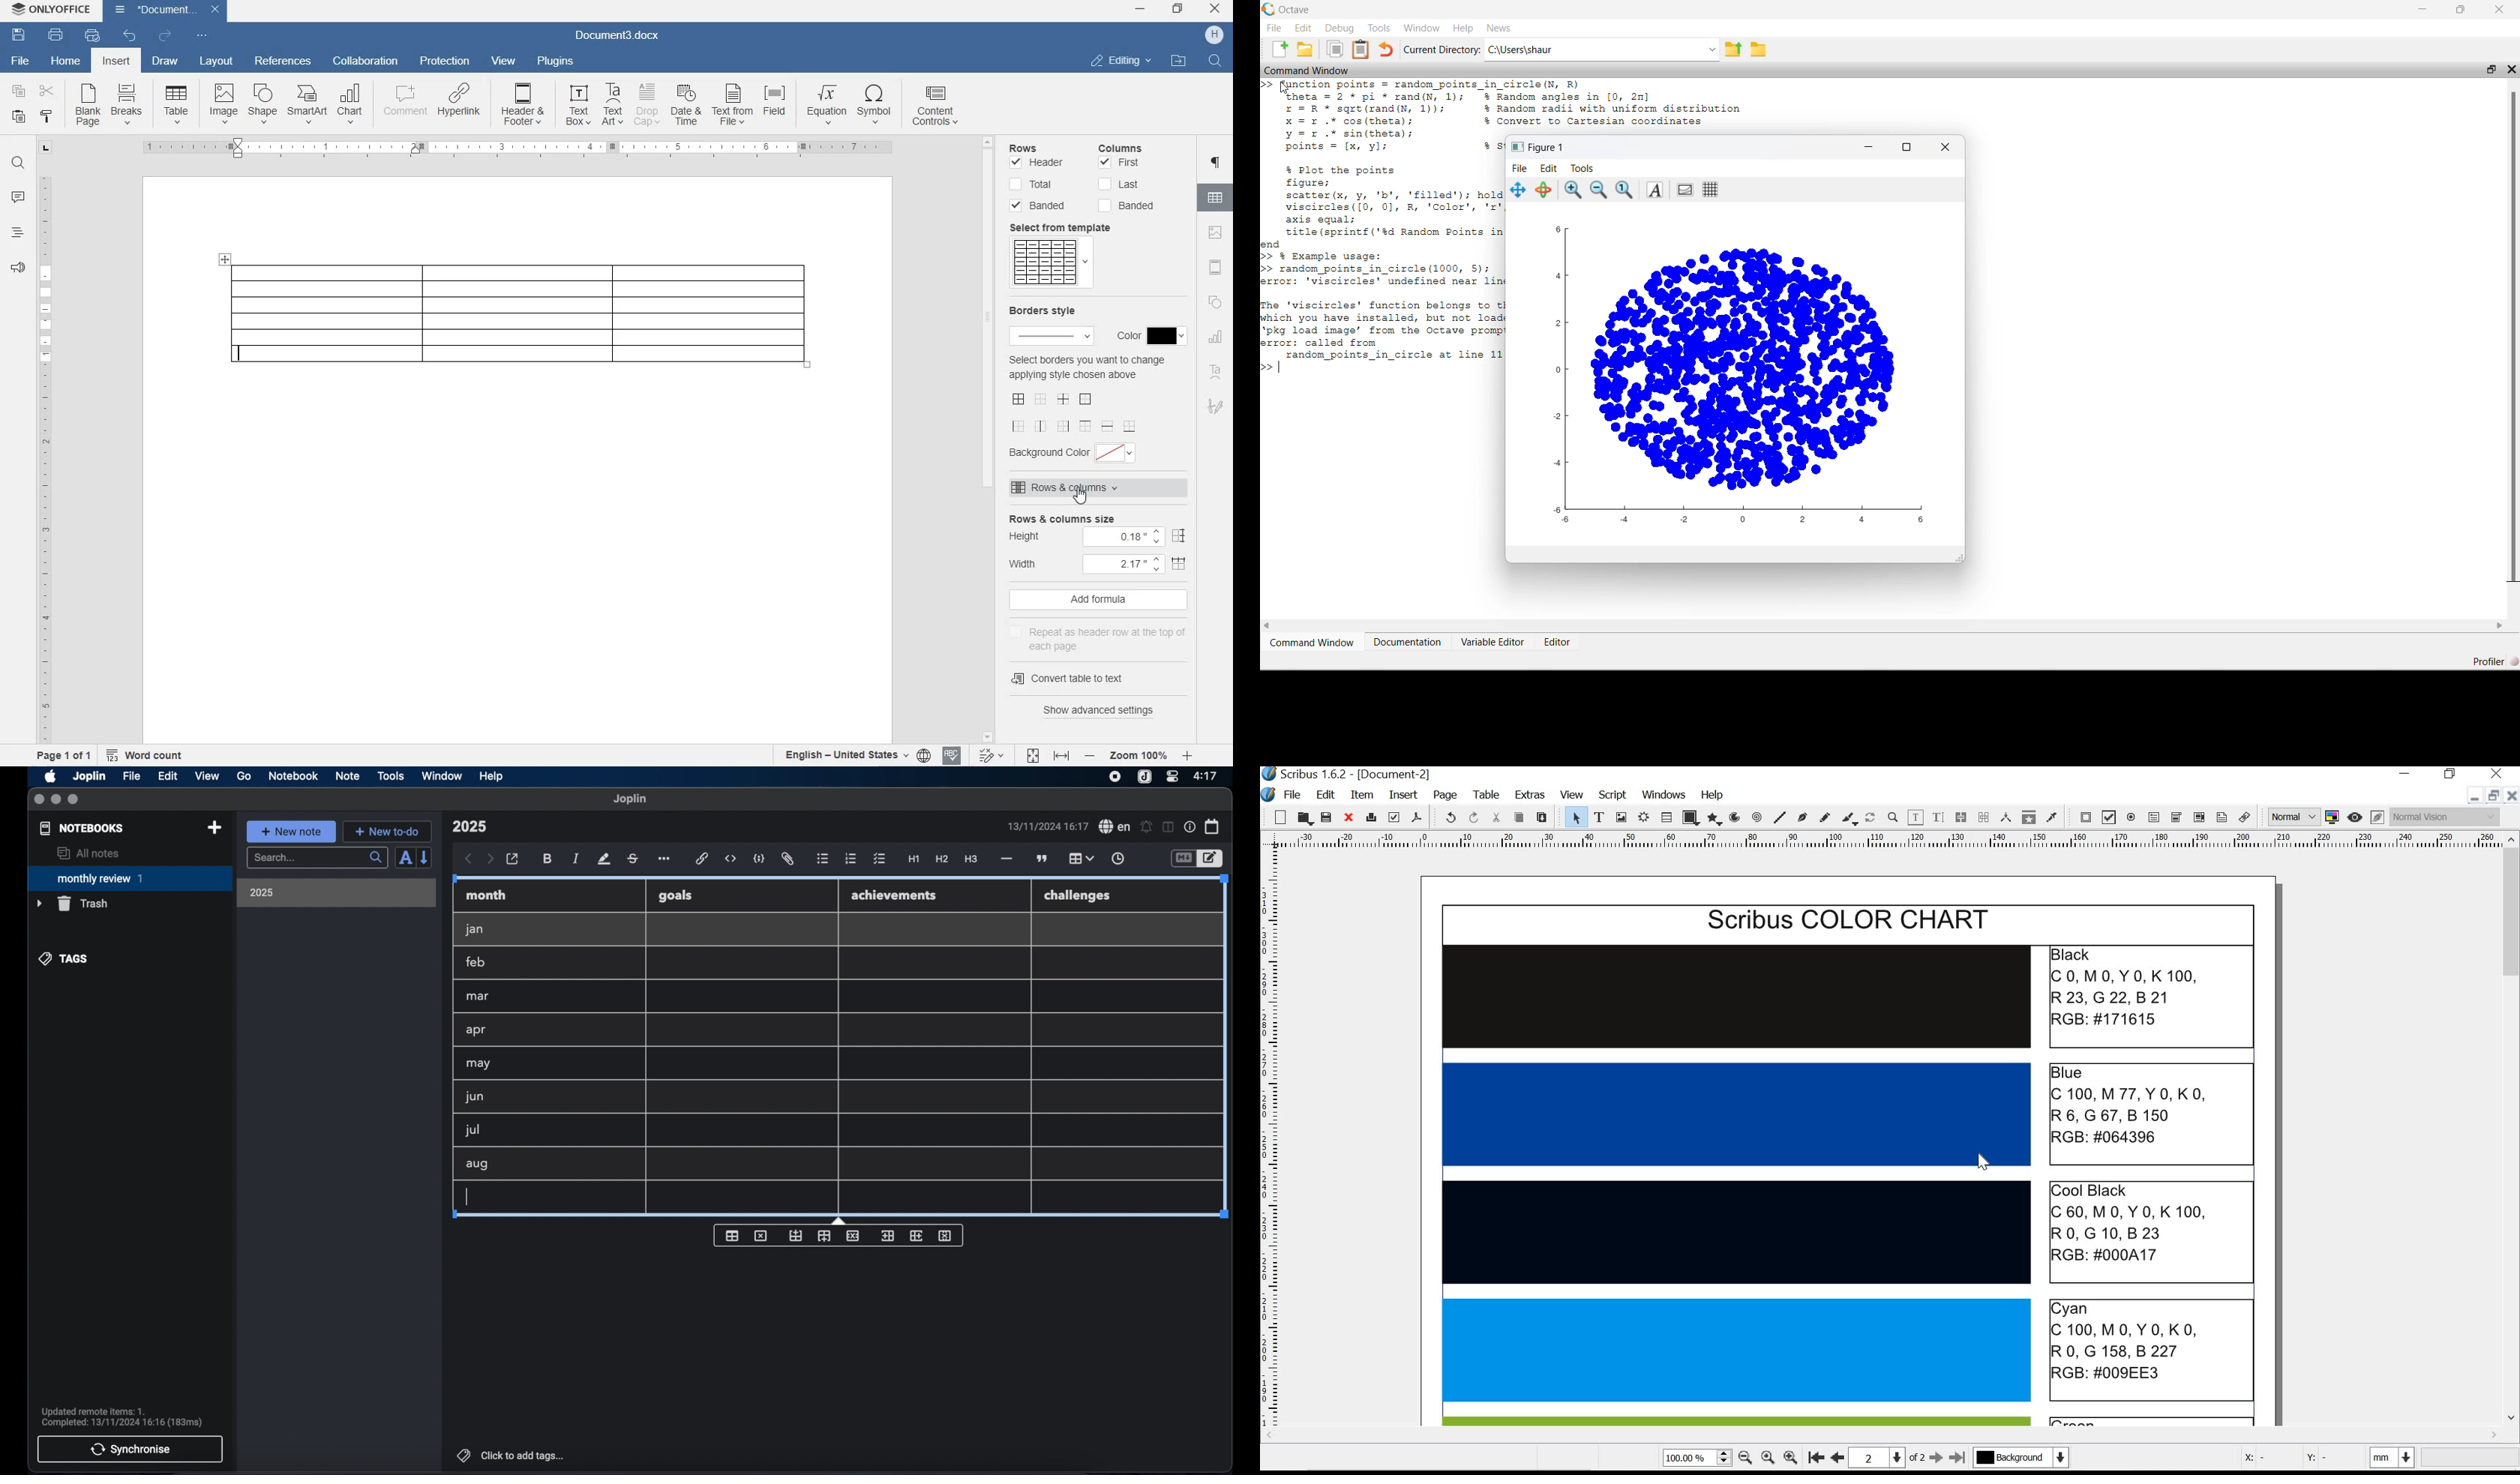  Describe the element at coordinates (730, 859) in the screenshot. I see `inline code` at that location.